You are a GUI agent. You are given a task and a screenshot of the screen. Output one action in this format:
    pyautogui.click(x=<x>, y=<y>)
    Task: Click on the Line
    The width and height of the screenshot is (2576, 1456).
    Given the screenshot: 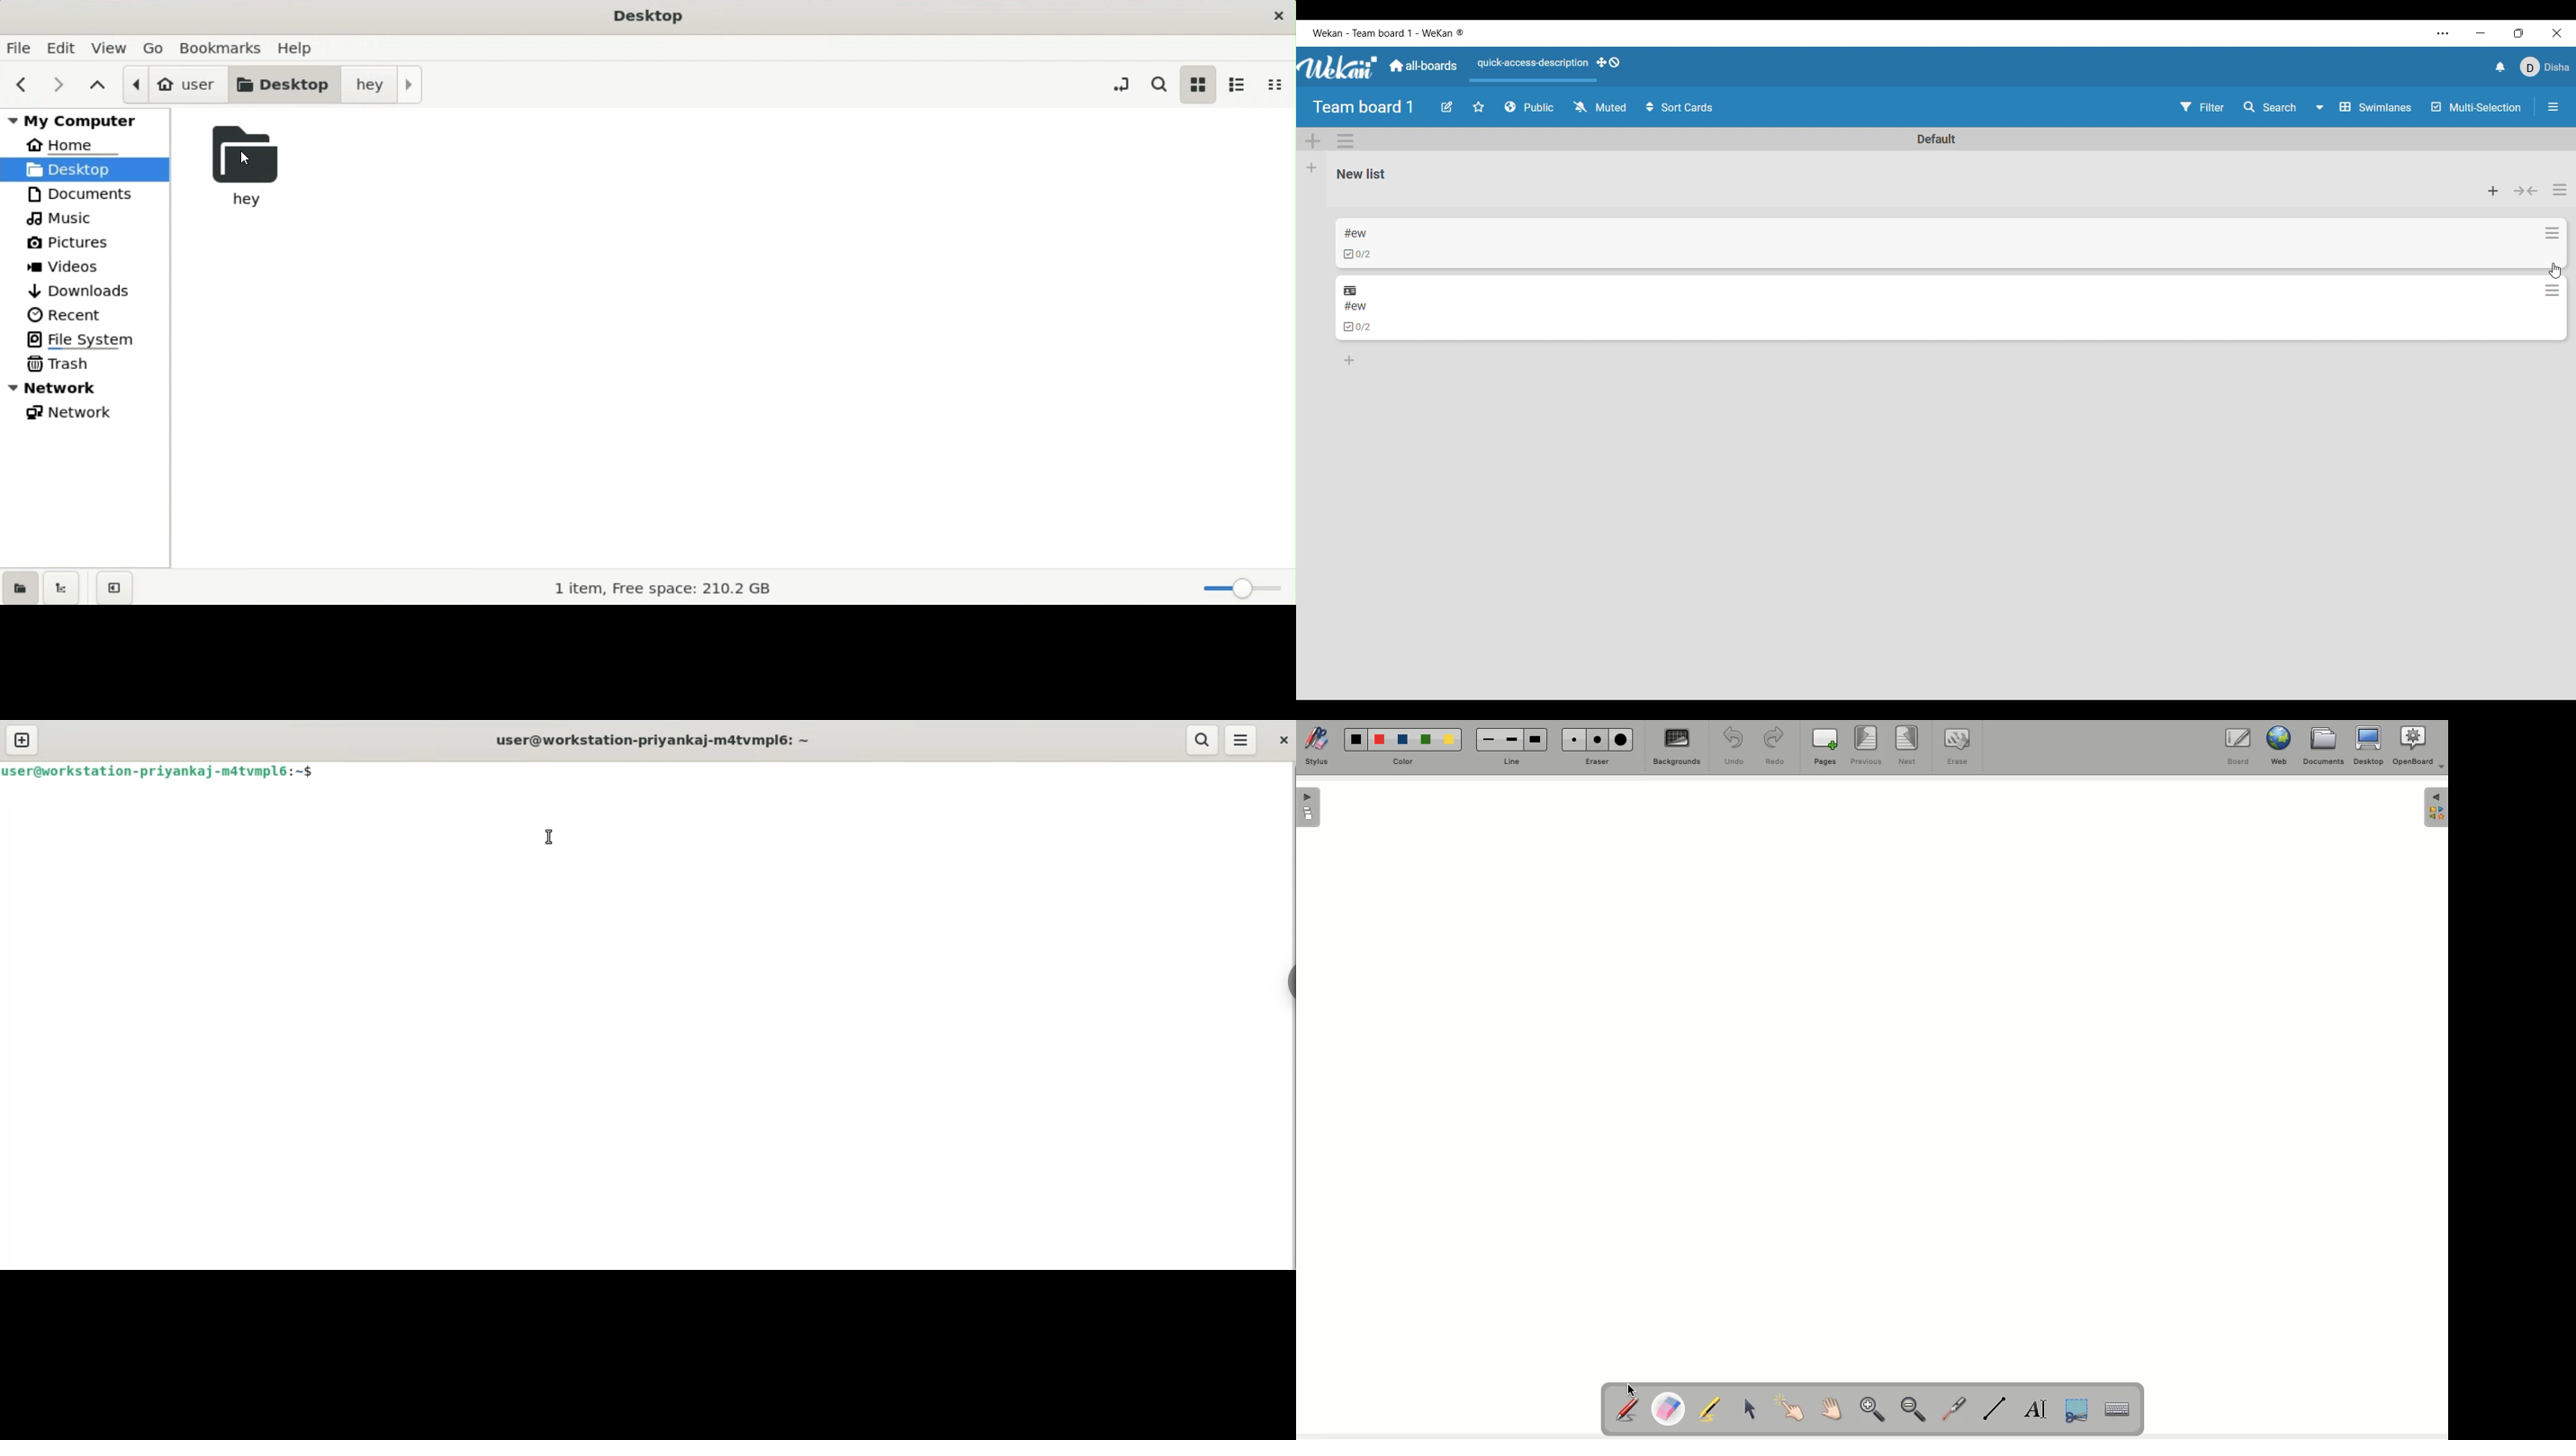 What is the action you would take?
    pyautogui.click(x=1516, y=761)
    